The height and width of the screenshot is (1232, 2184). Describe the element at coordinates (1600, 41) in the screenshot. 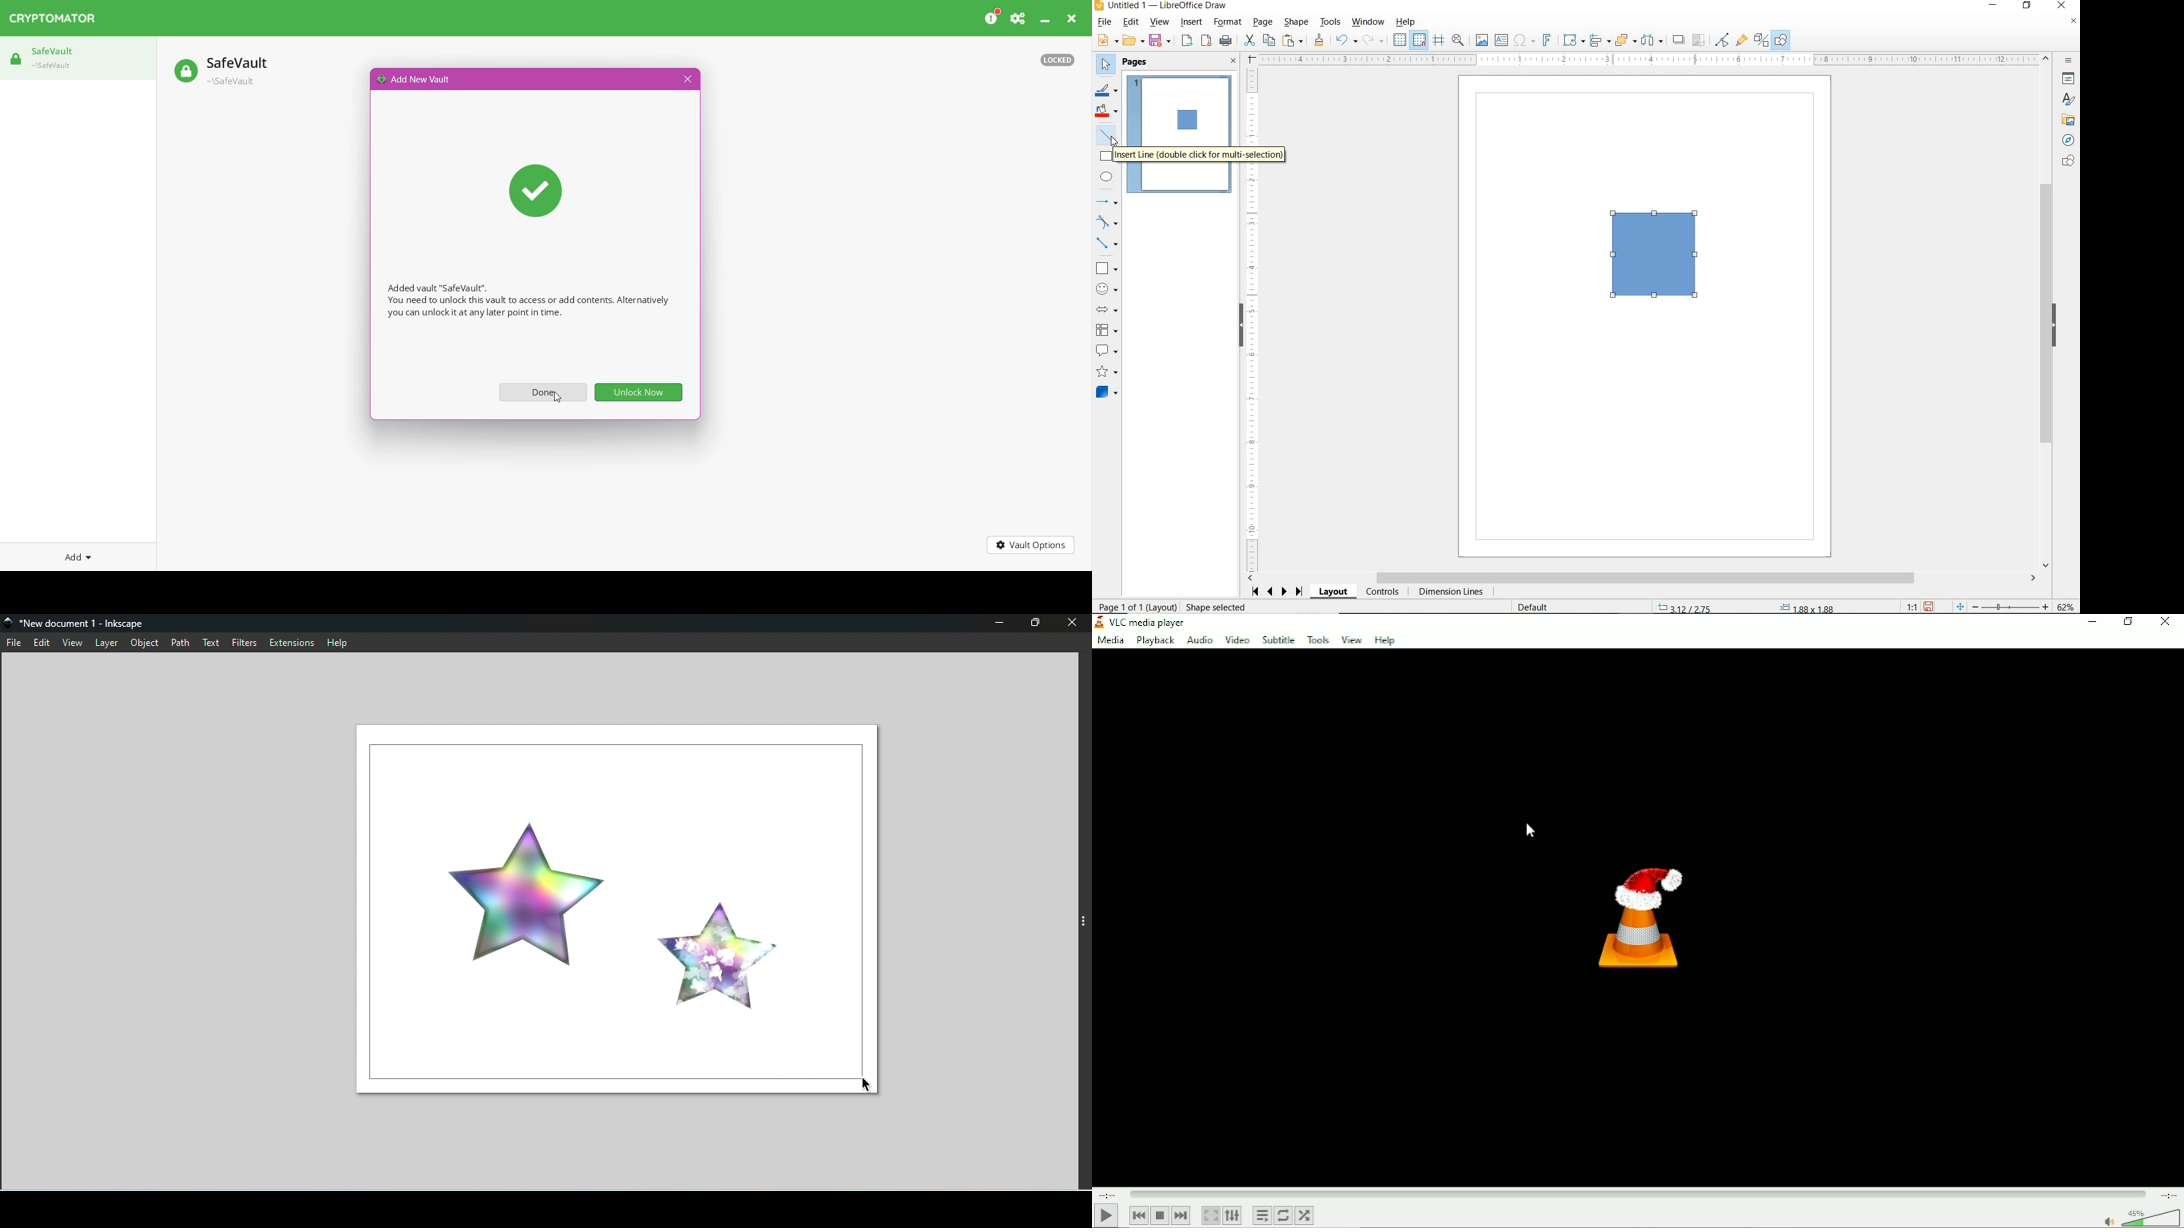

I see `ALIGN OBJECTS` at that location.